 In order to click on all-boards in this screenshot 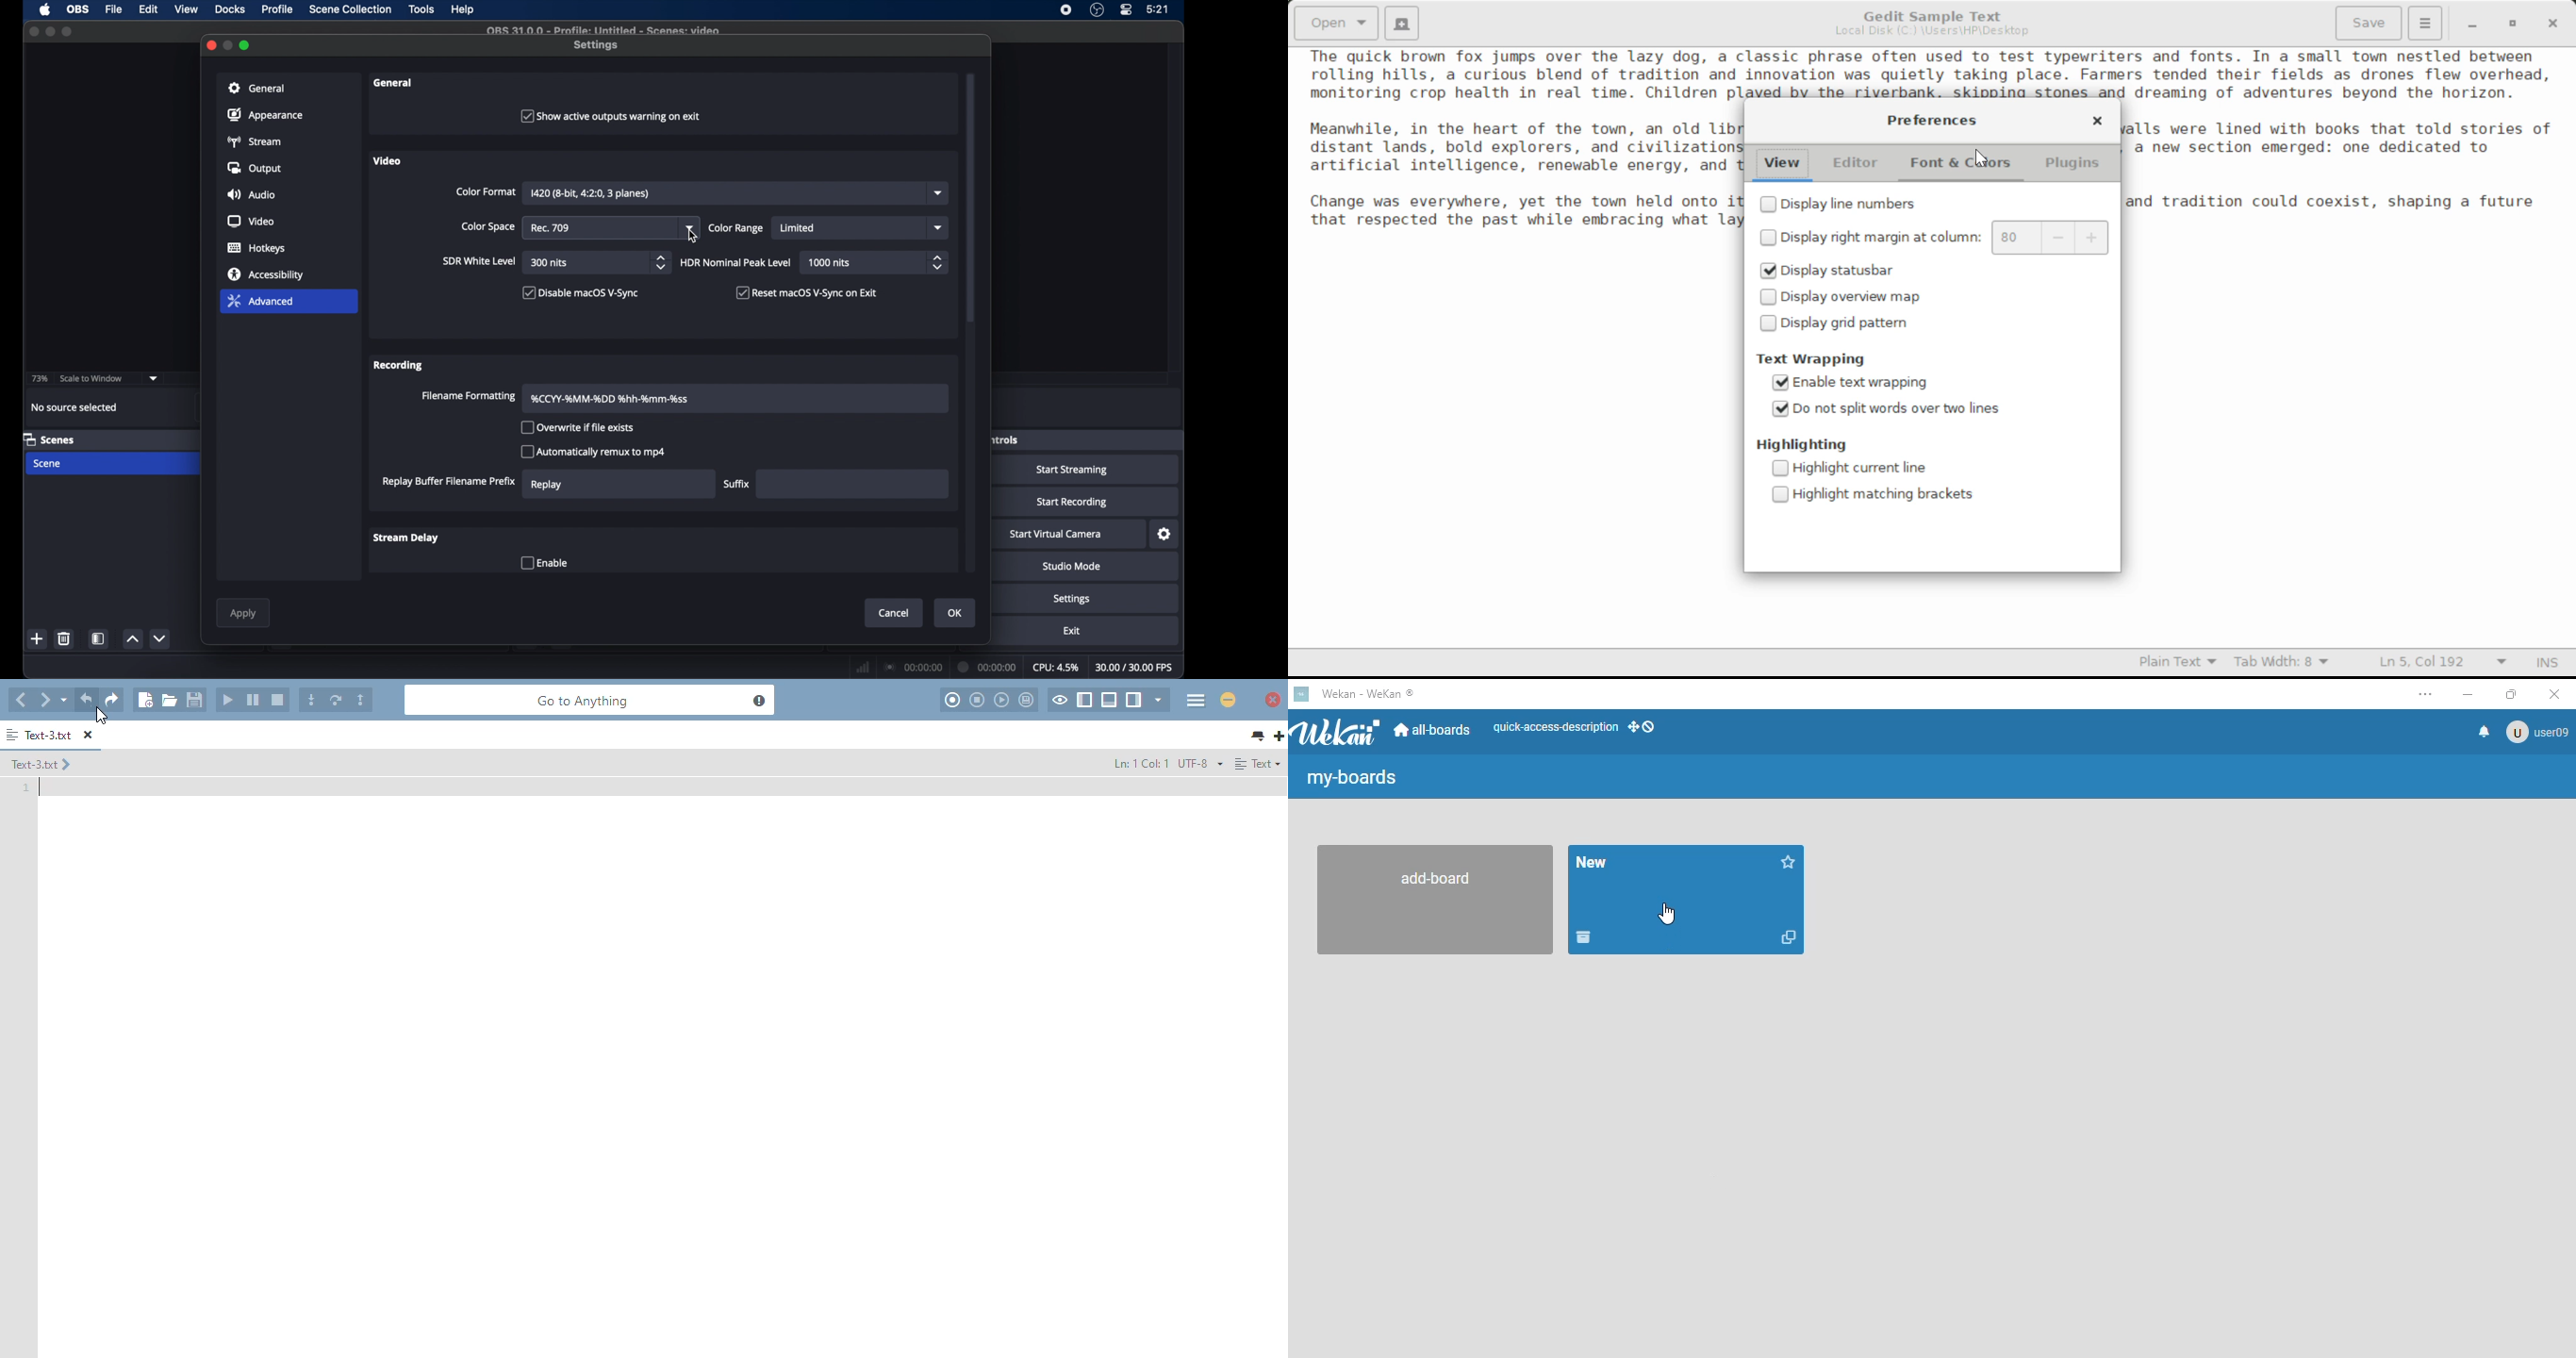, I will do `click(1435, 731)`.